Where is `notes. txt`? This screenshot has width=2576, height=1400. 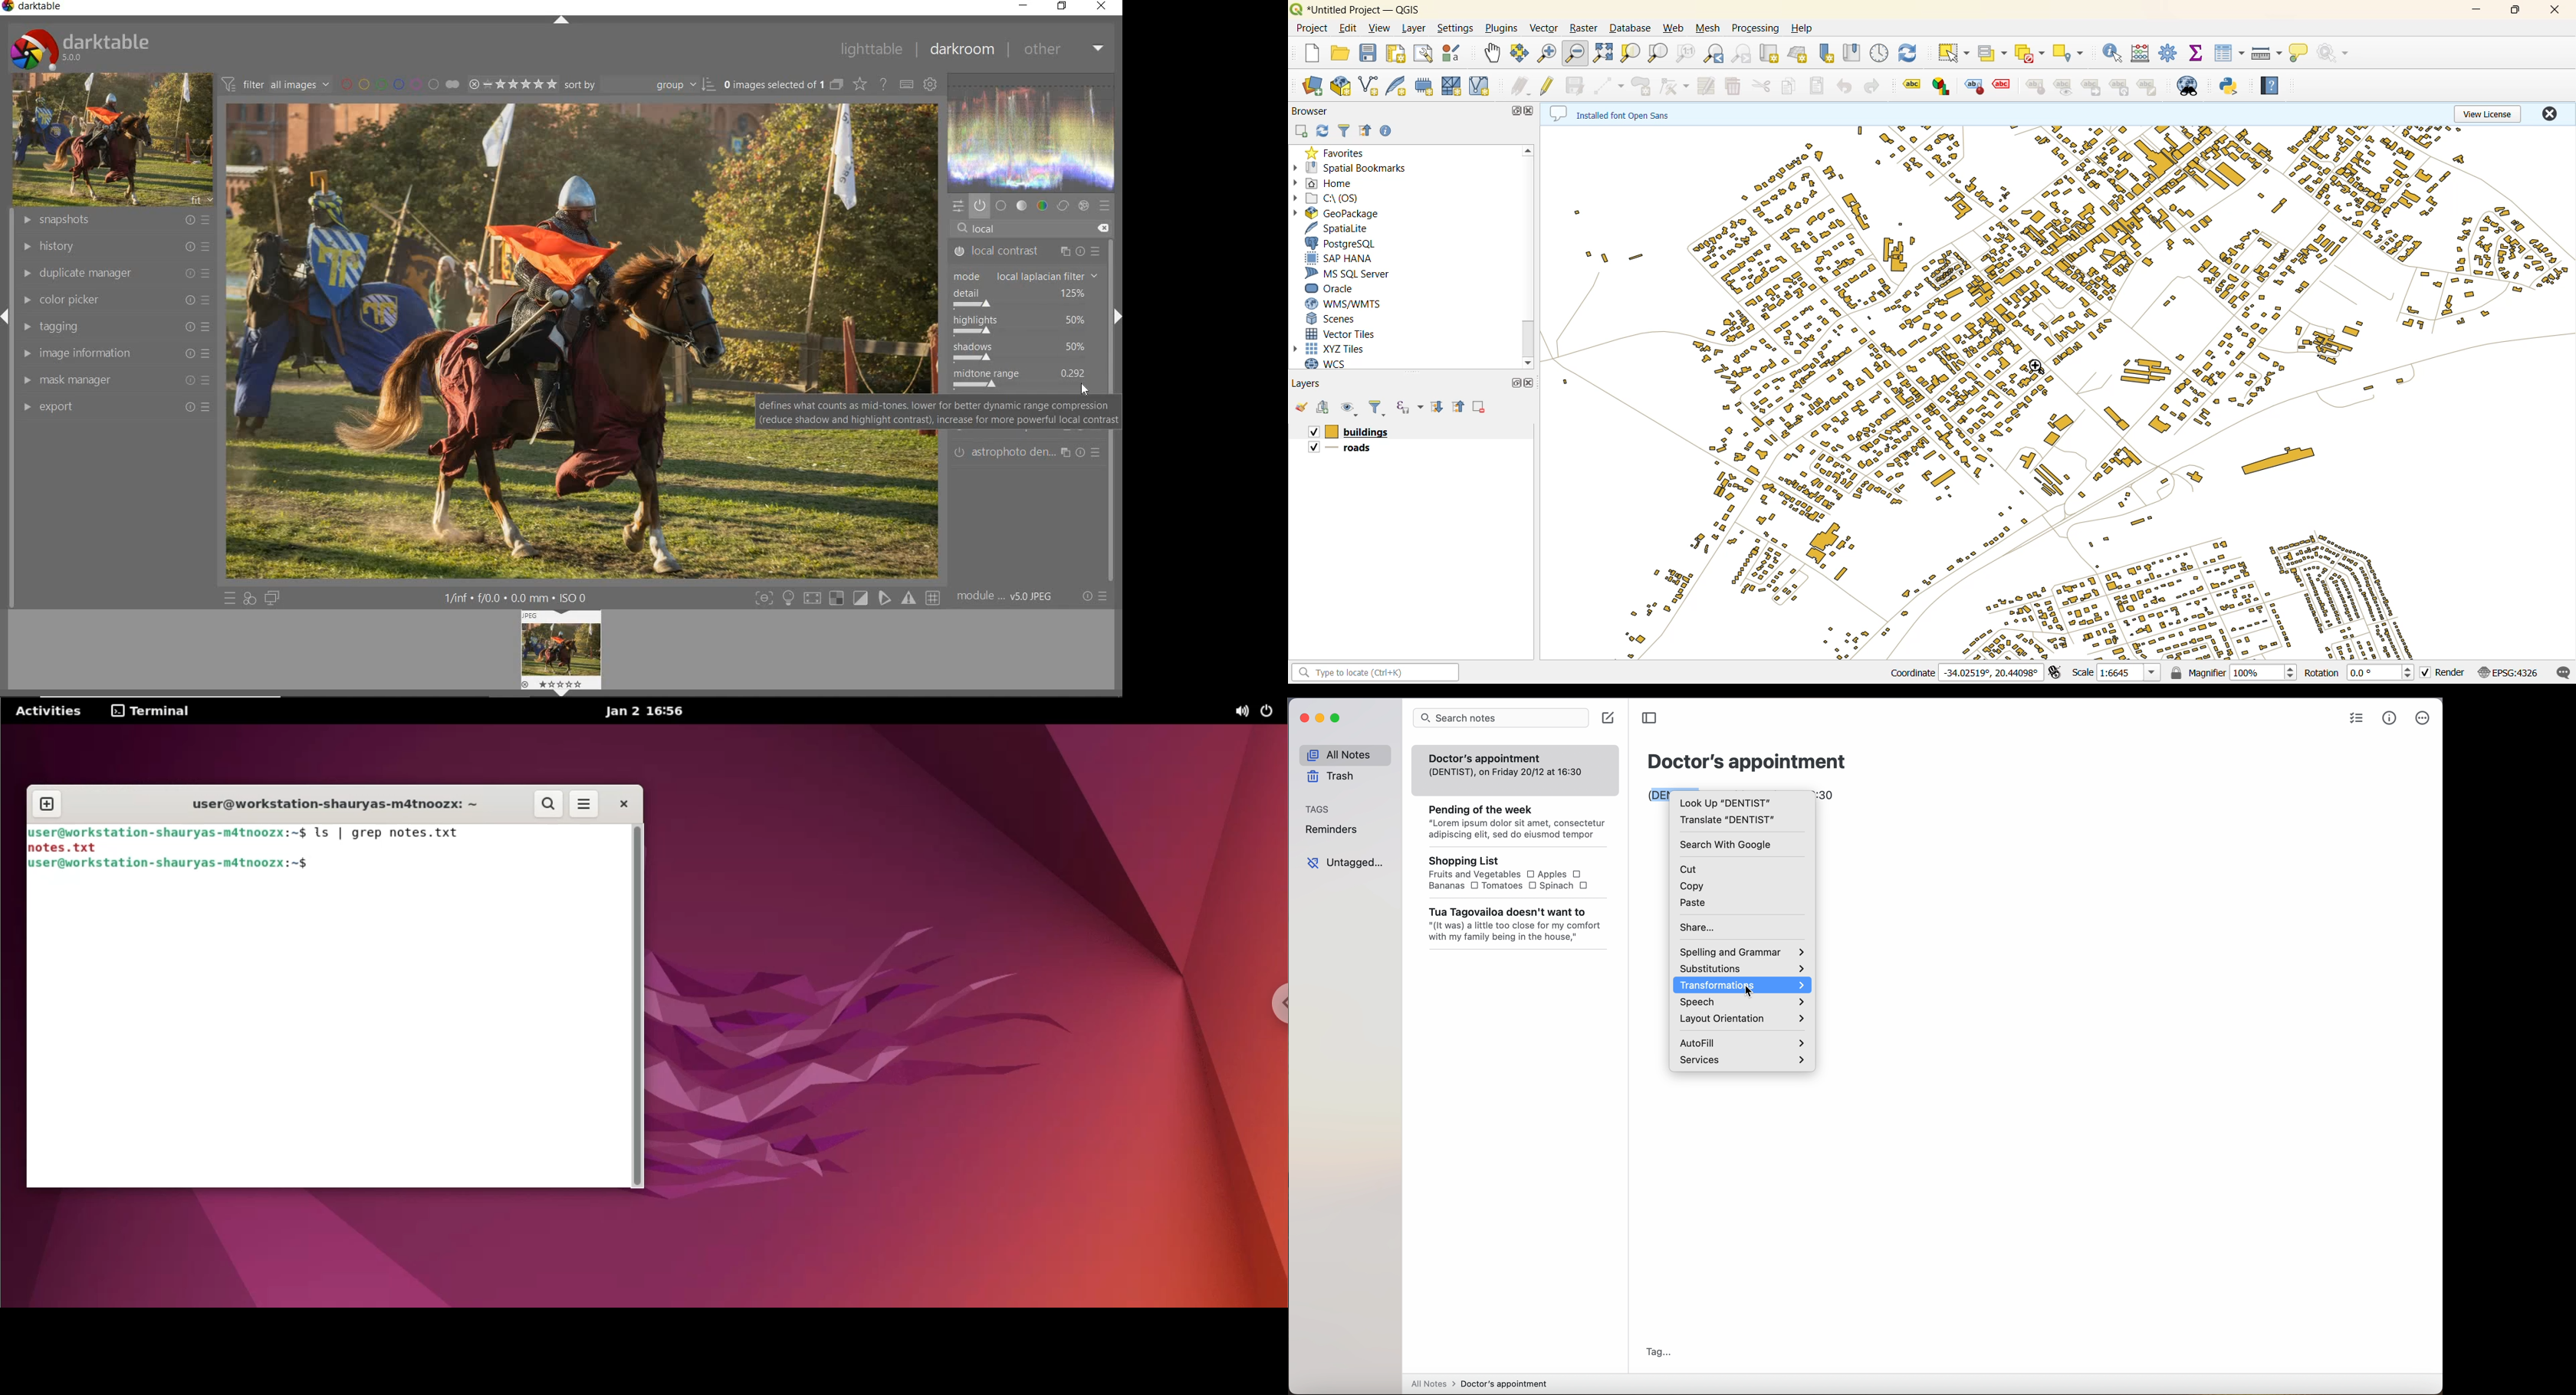
notes. txt is located at coordinates (74, 848).